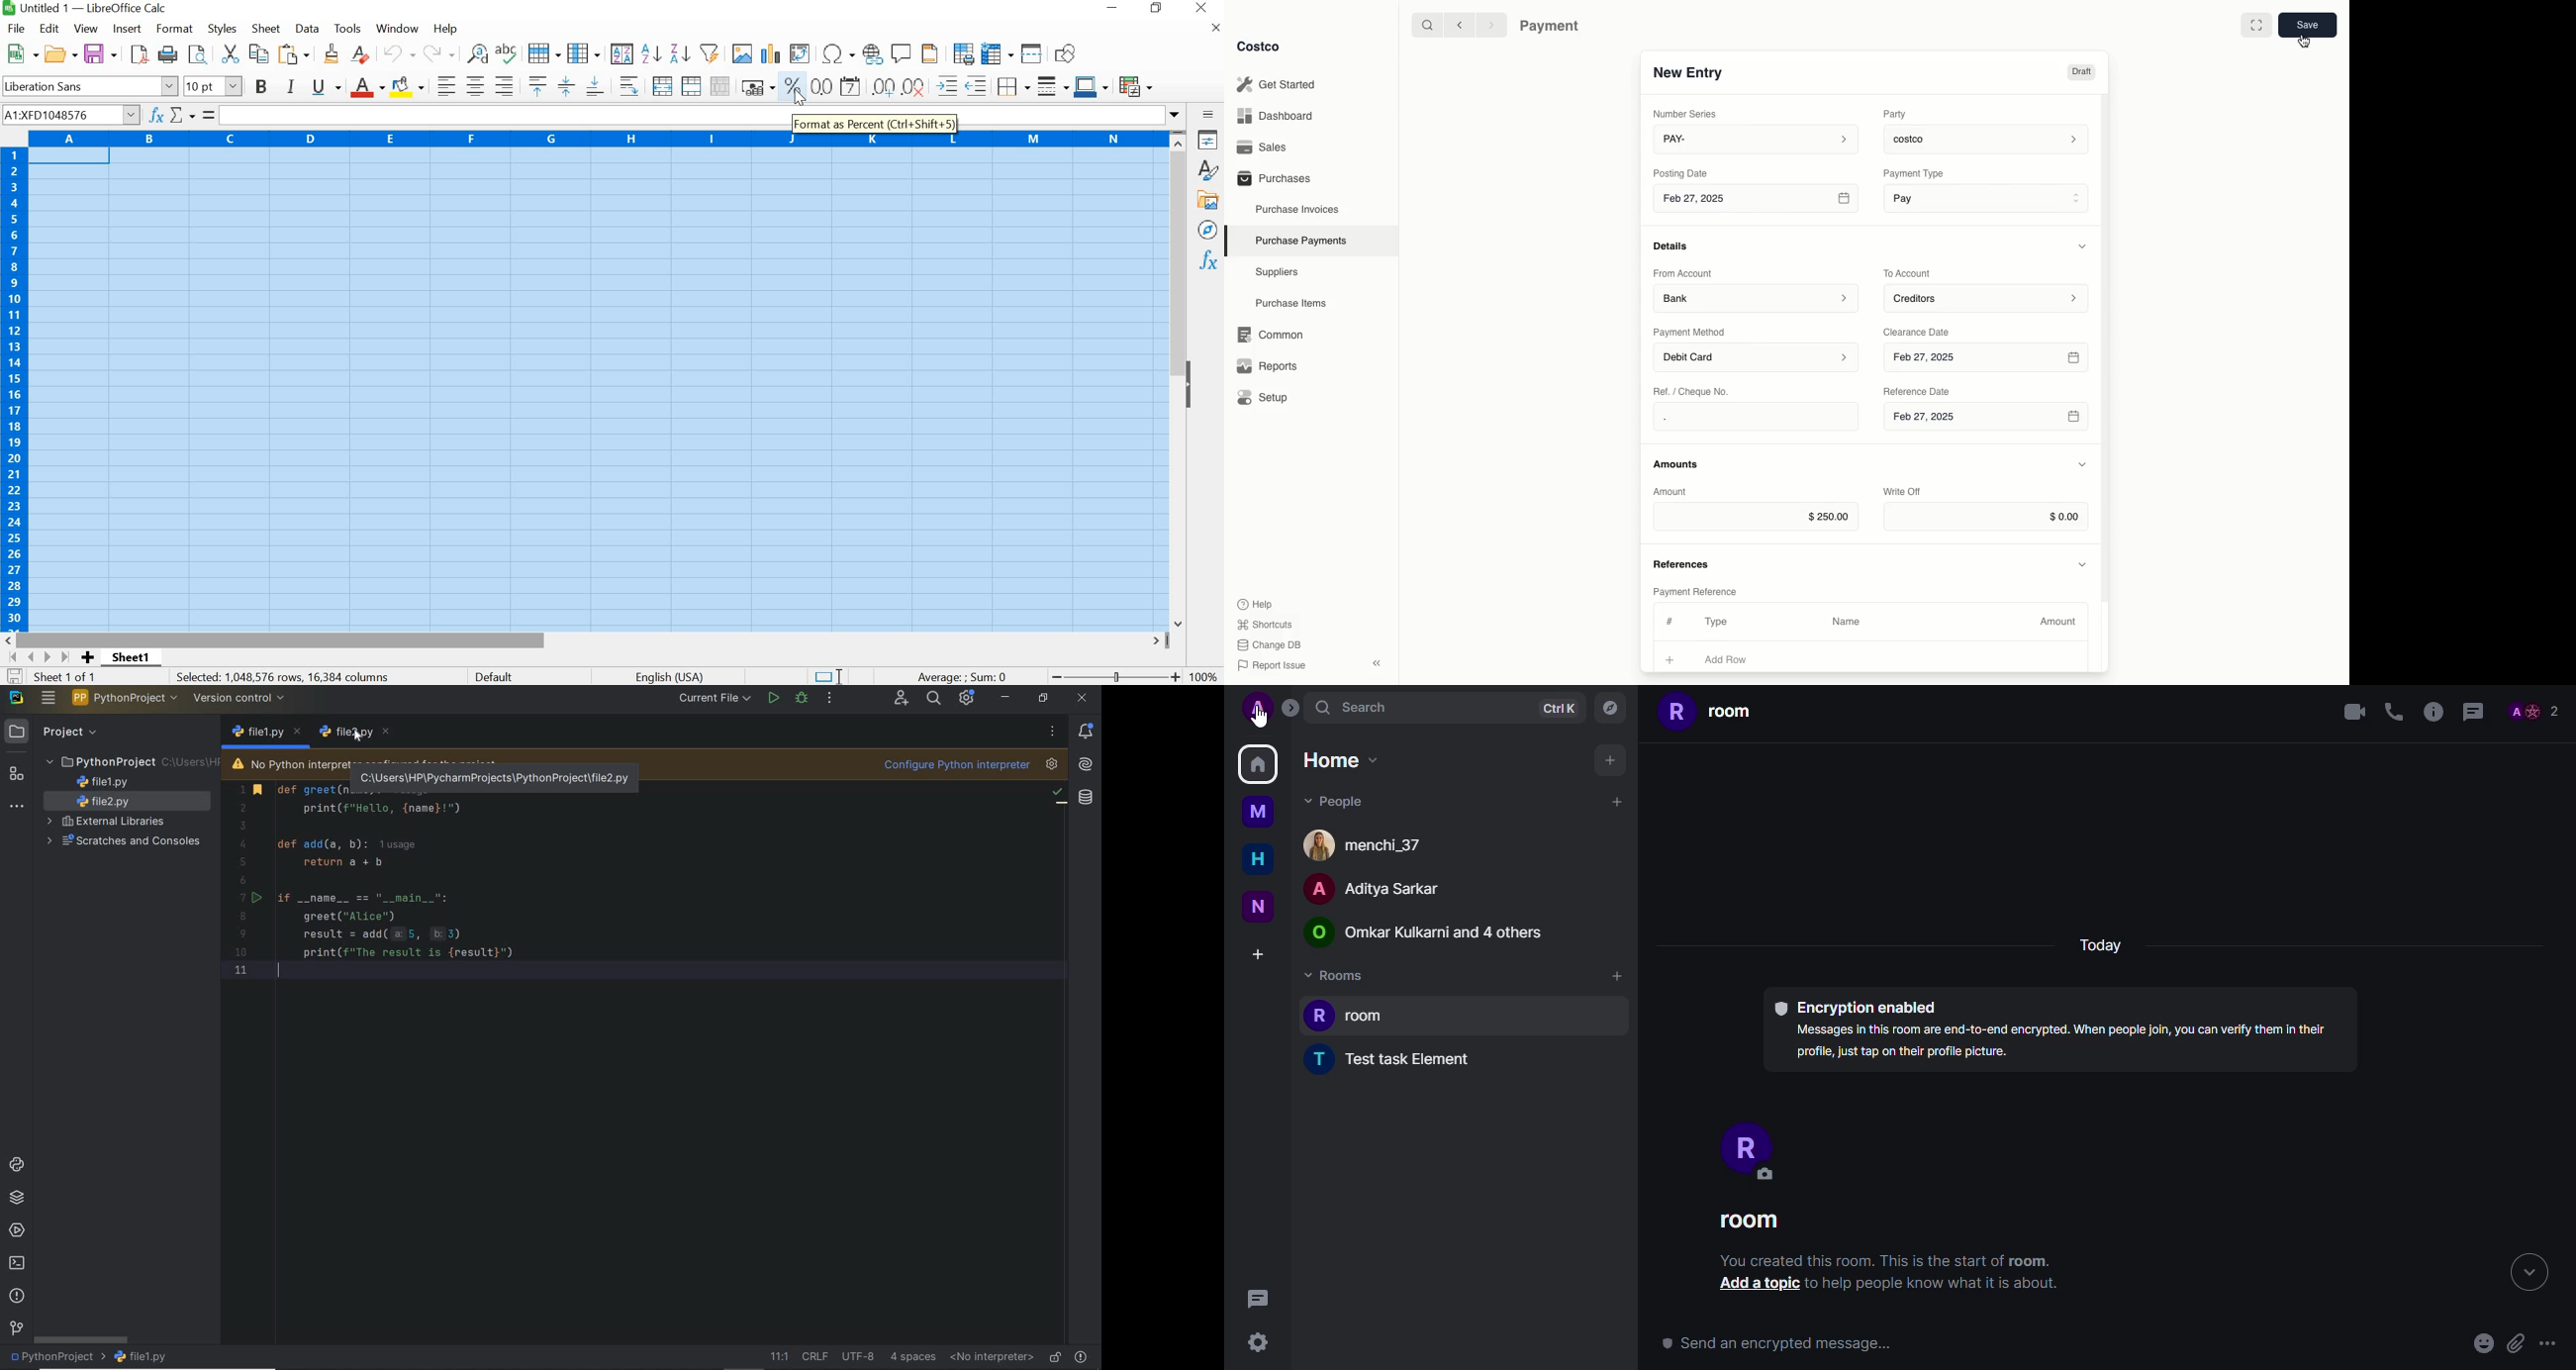 The width and height of the screenshot is (2576, 1372). Describe the element at coordinates (1989, 297) in the screenshot. I see `Creditors` at that location.